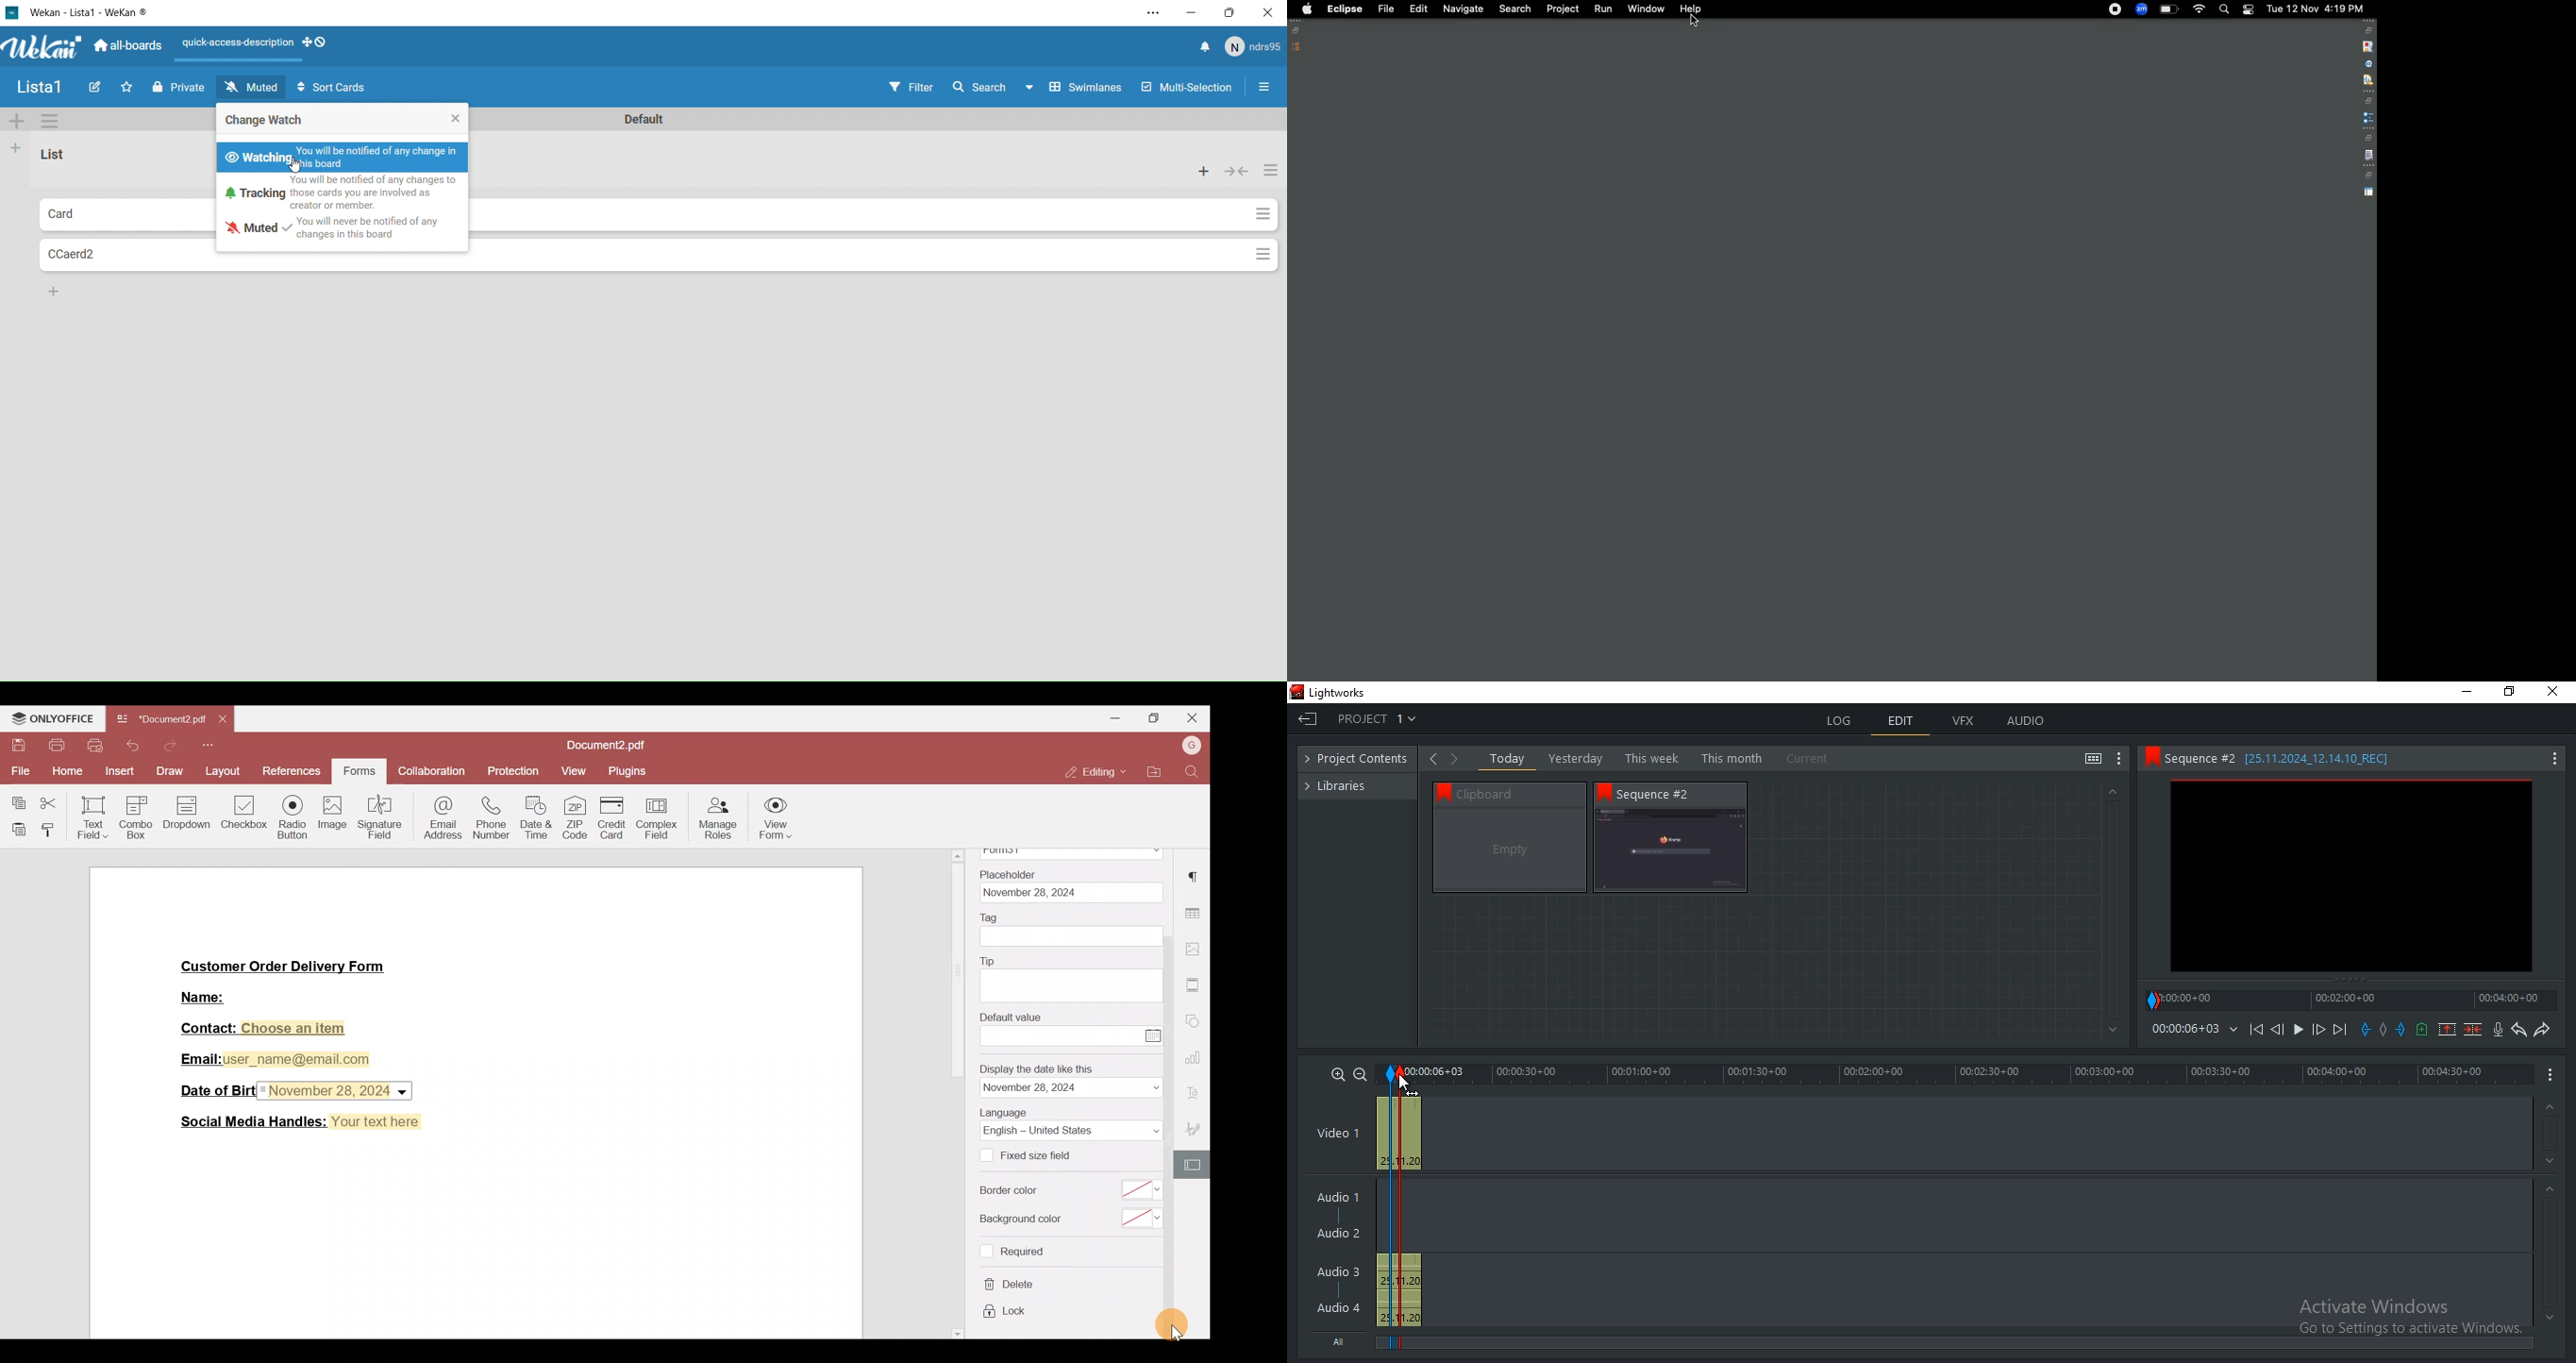 Image resolution: width=2576 pixels, height=1372 pixels. What do you see at coordinates (1193, 718) in the screenshot?
I see `Close` at bounding box center [1193, 718].